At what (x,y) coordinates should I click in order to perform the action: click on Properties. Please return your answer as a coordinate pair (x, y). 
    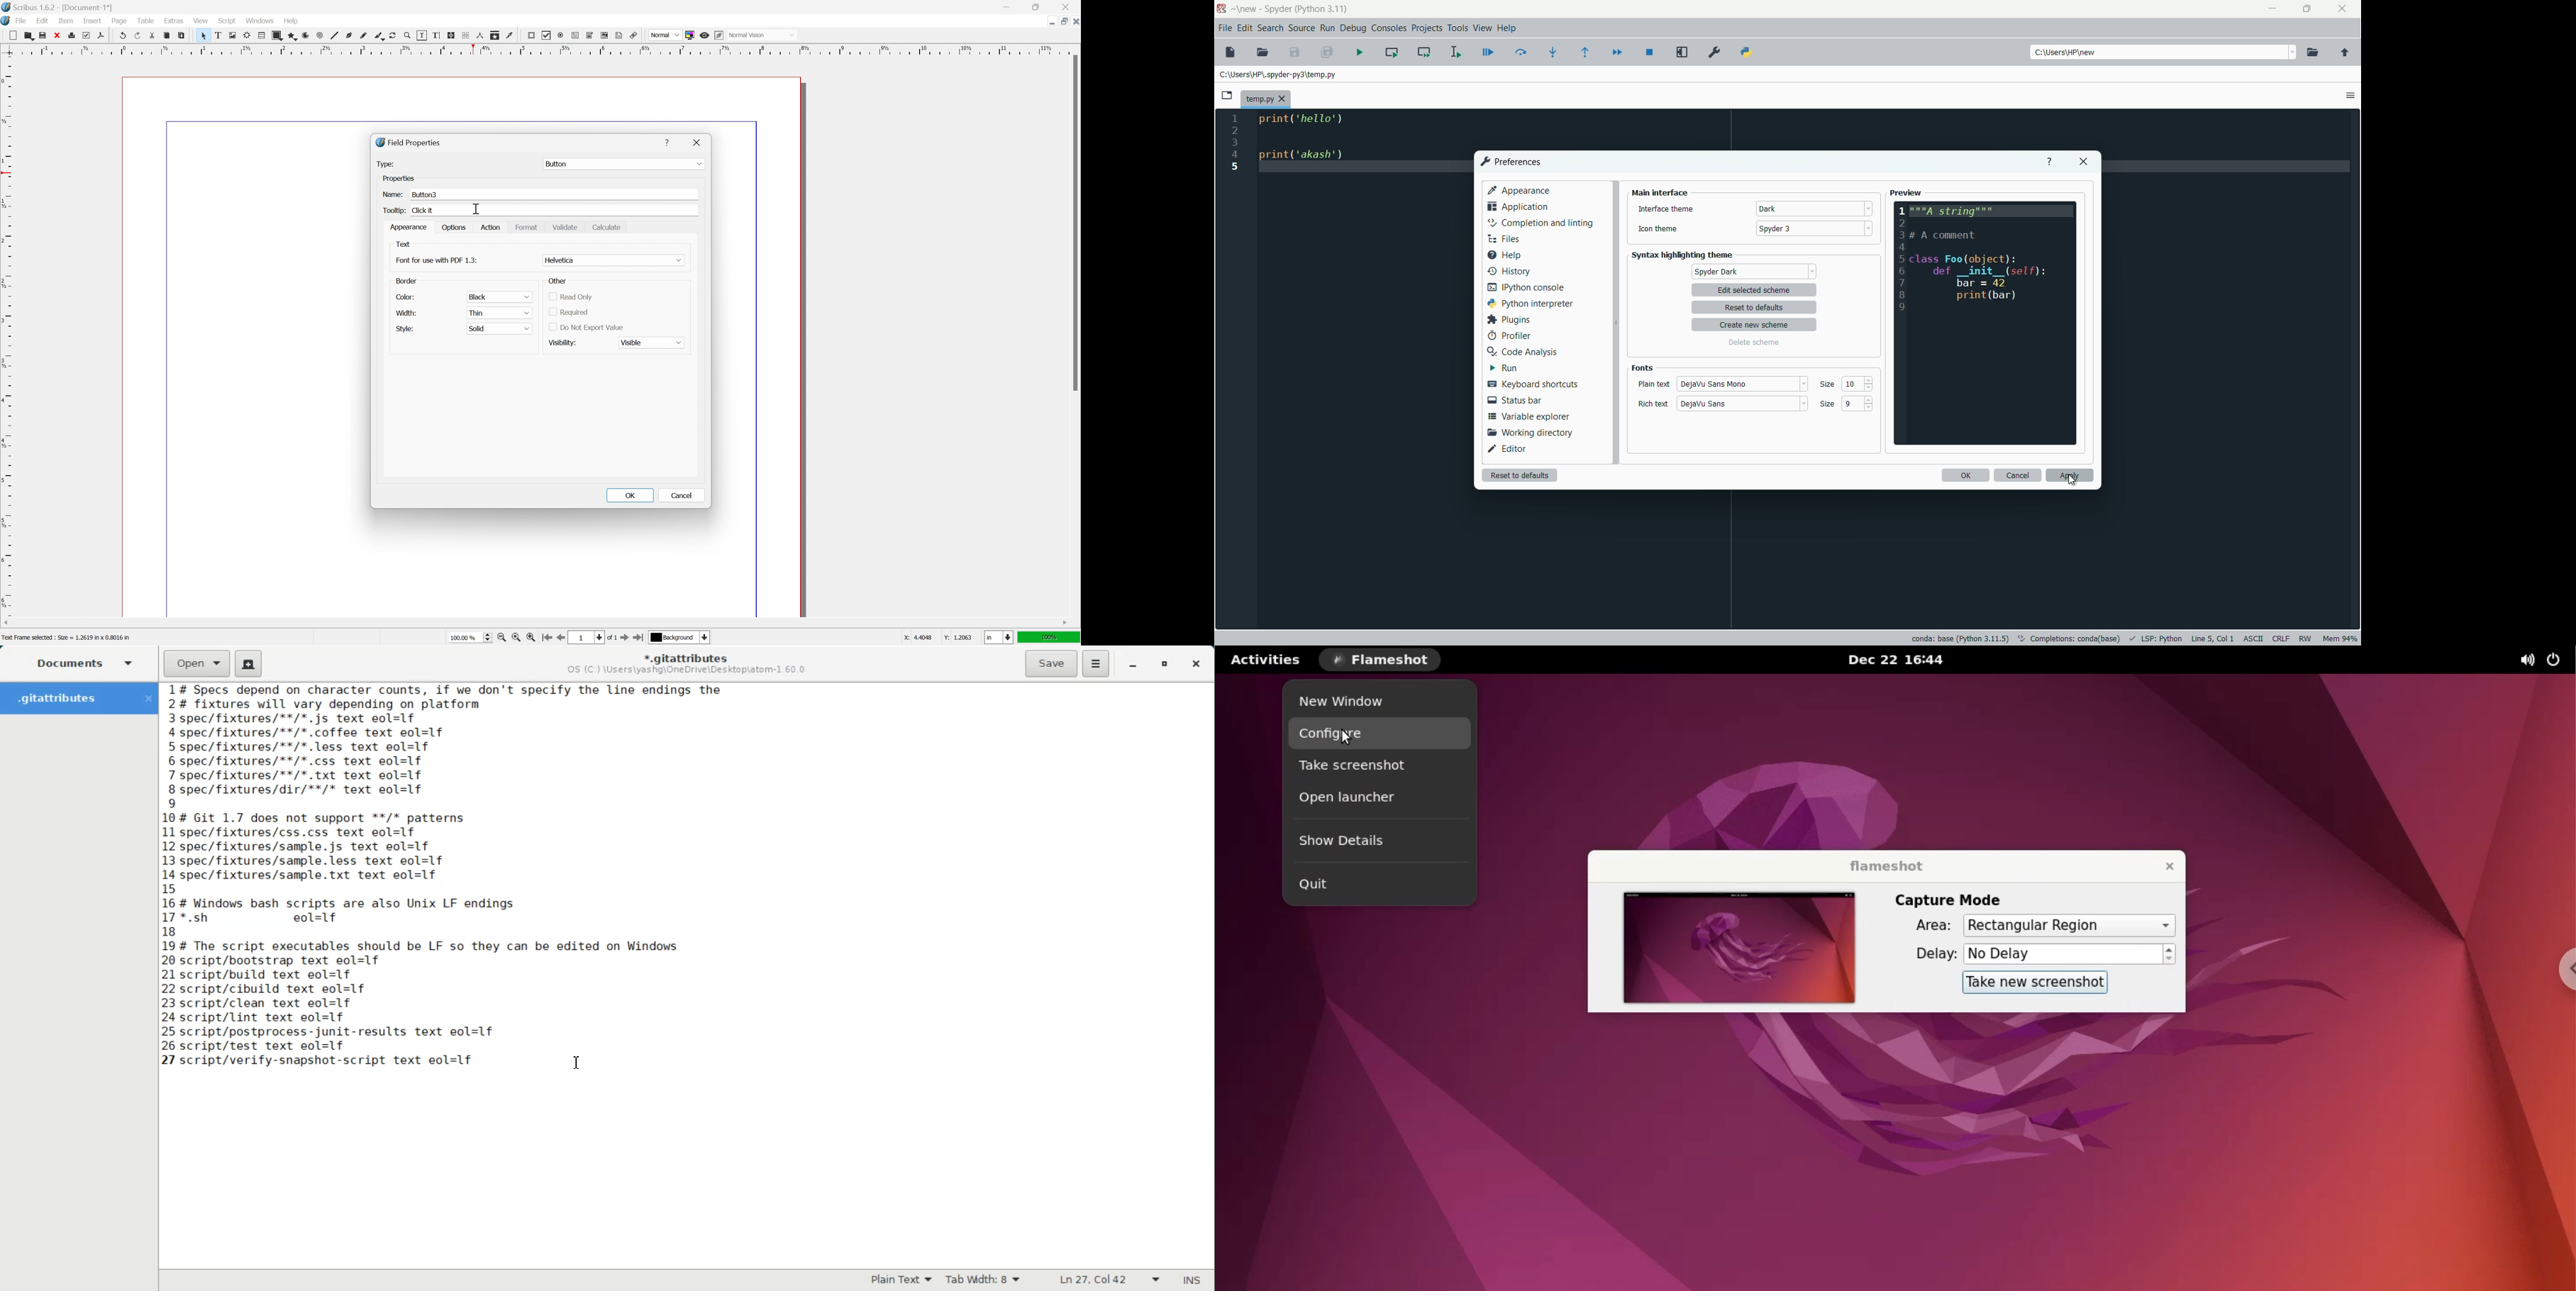
    Looking at the image, I should click on (417, 177).